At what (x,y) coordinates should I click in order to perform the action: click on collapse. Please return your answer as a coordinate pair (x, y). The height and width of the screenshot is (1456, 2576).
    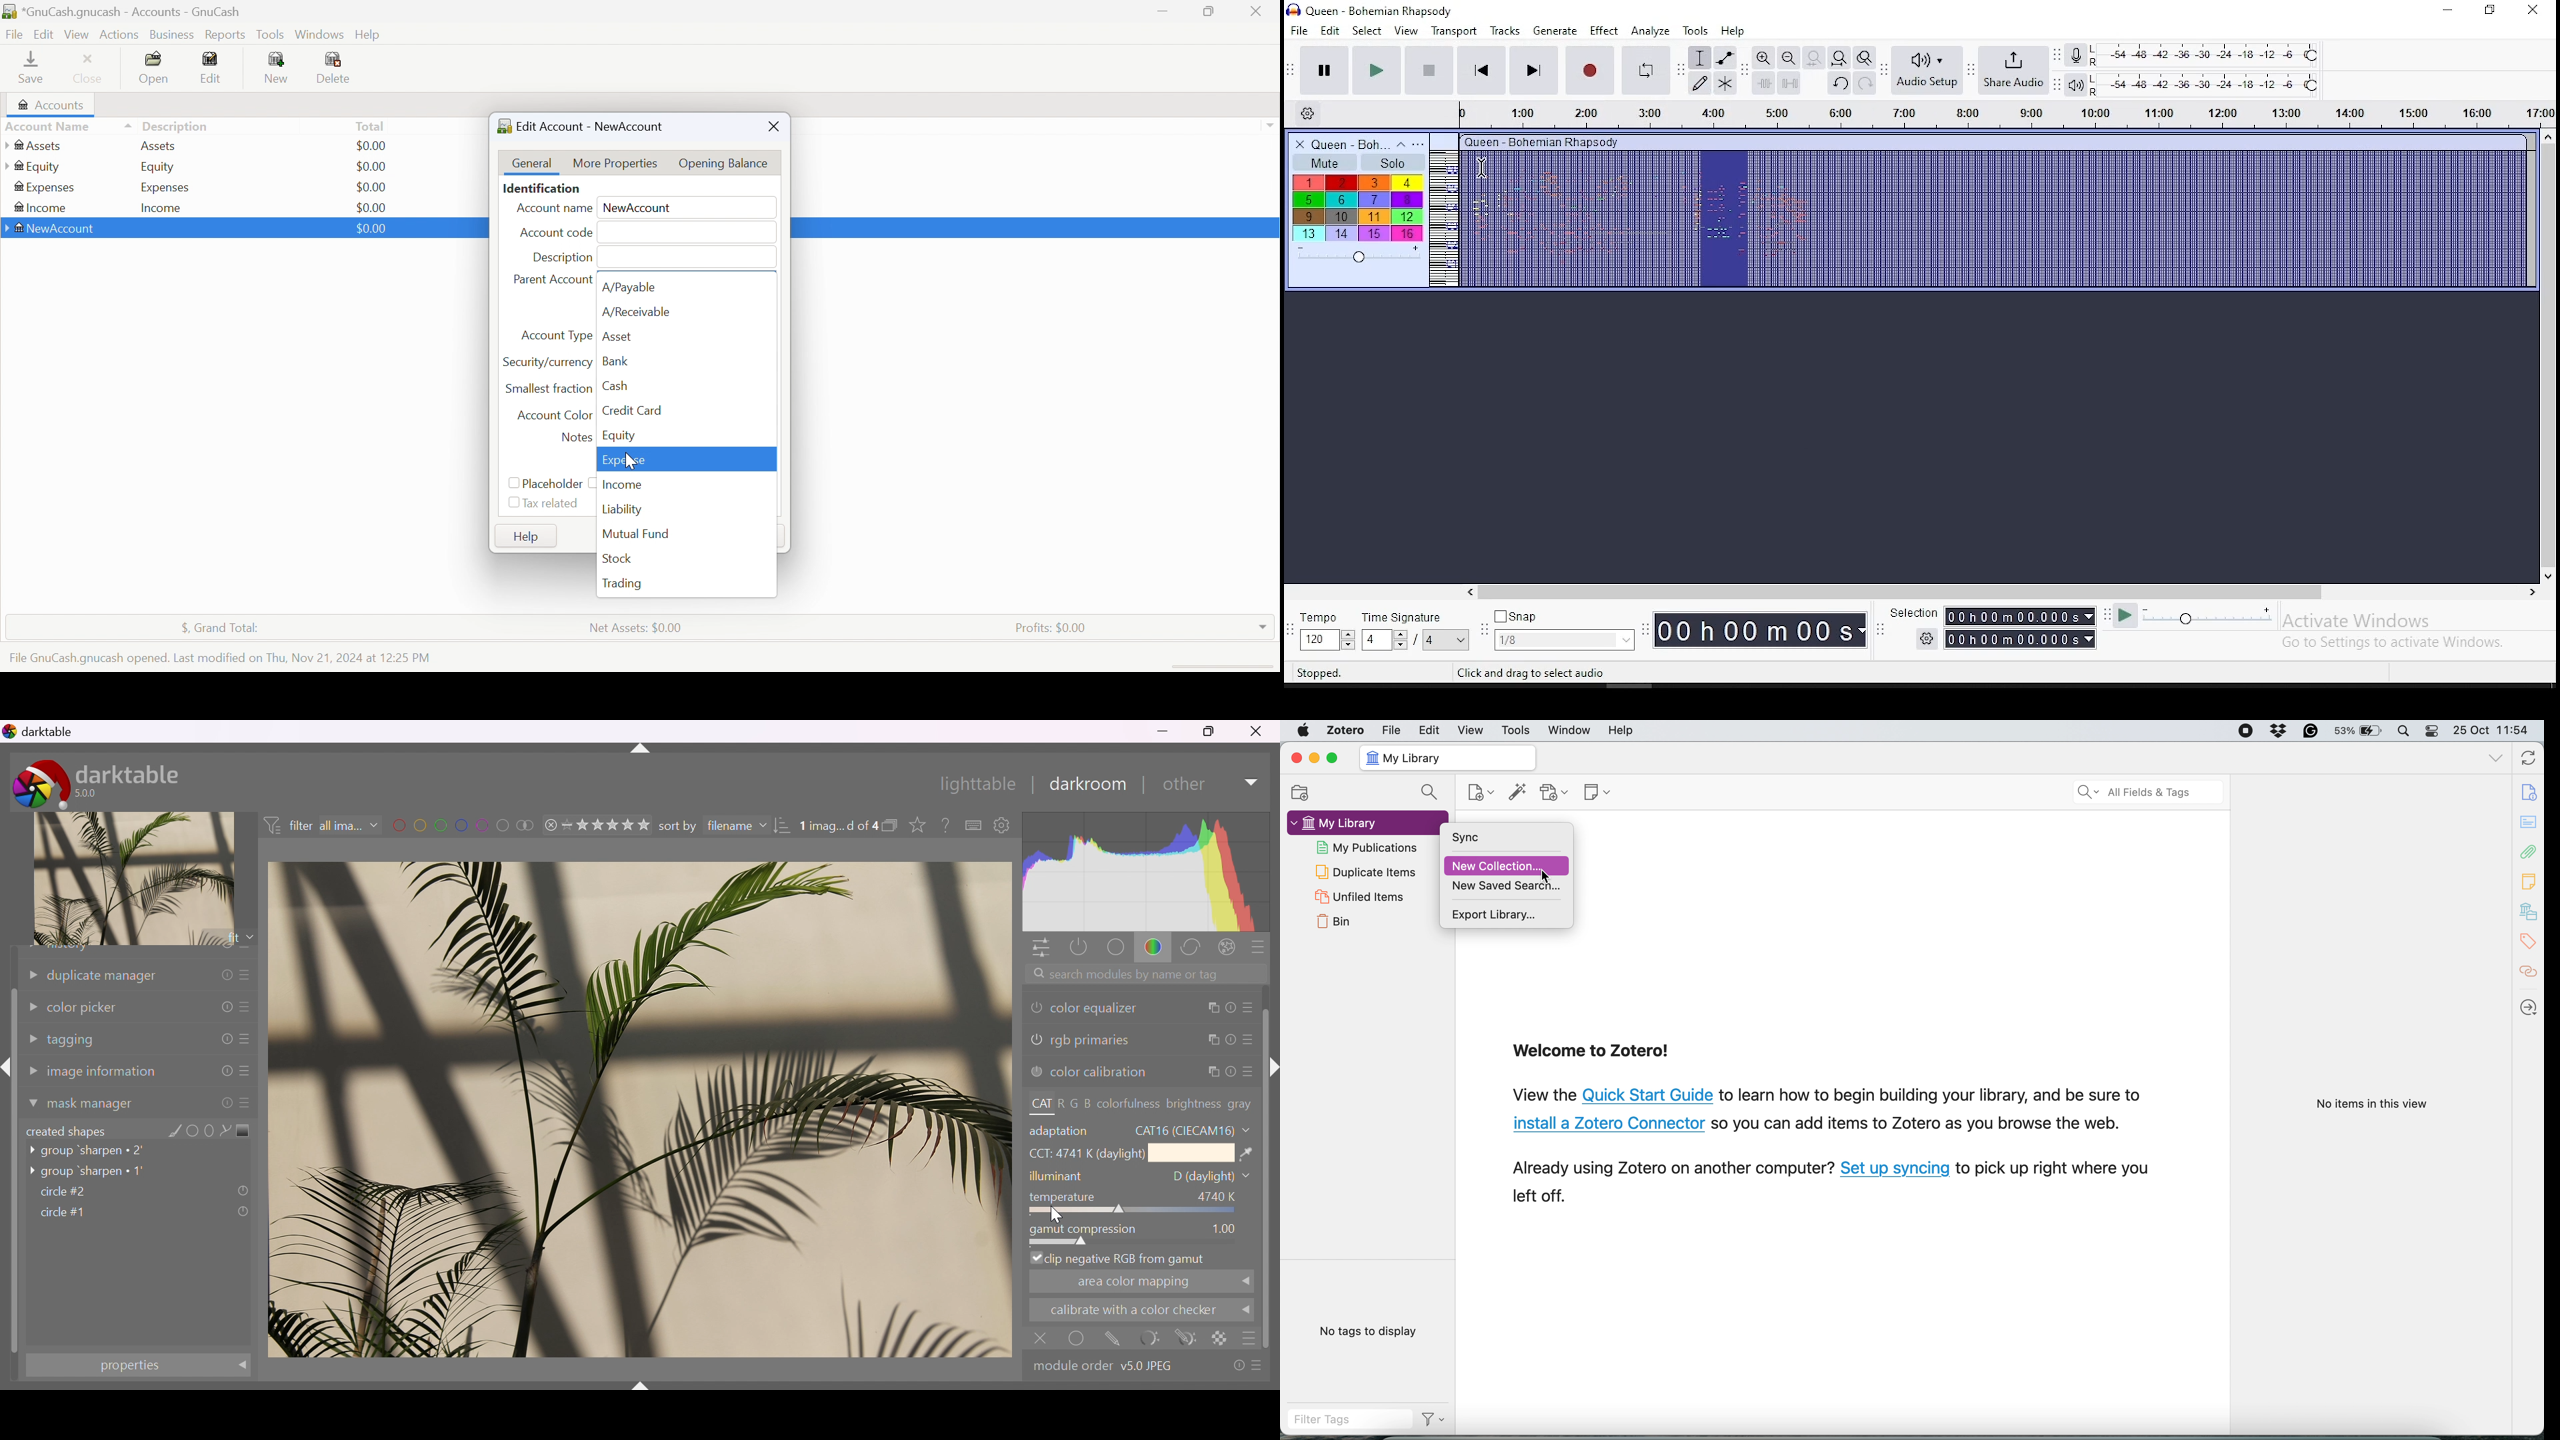
    Looking at the image, I should click on (1404, 143).